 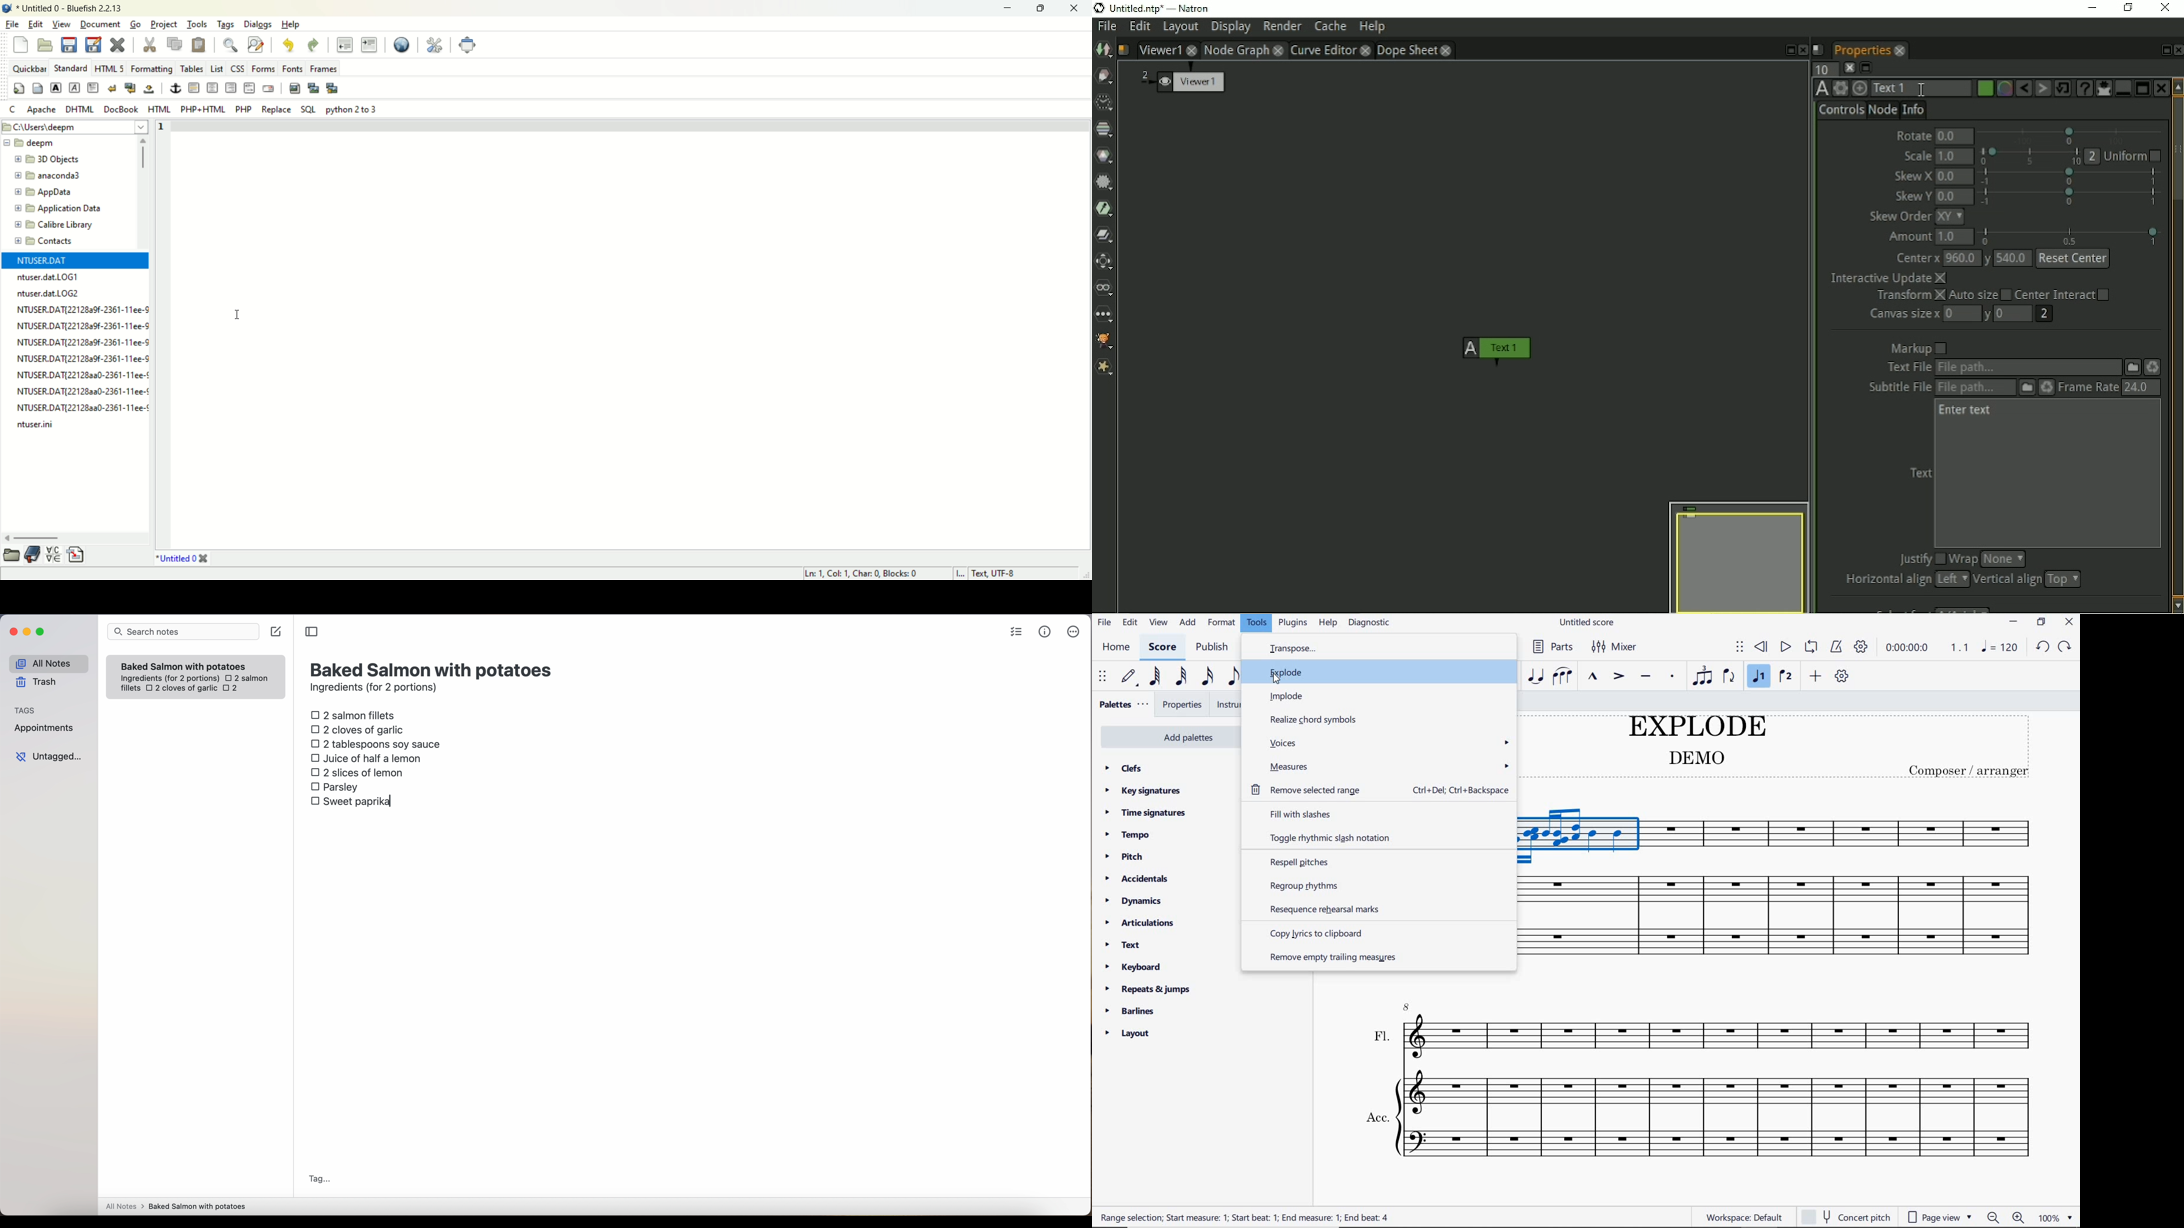 What do you see at coordinates (1308, 696) in the screenshot?
I see `implode` at bounding box center [1308, 696].